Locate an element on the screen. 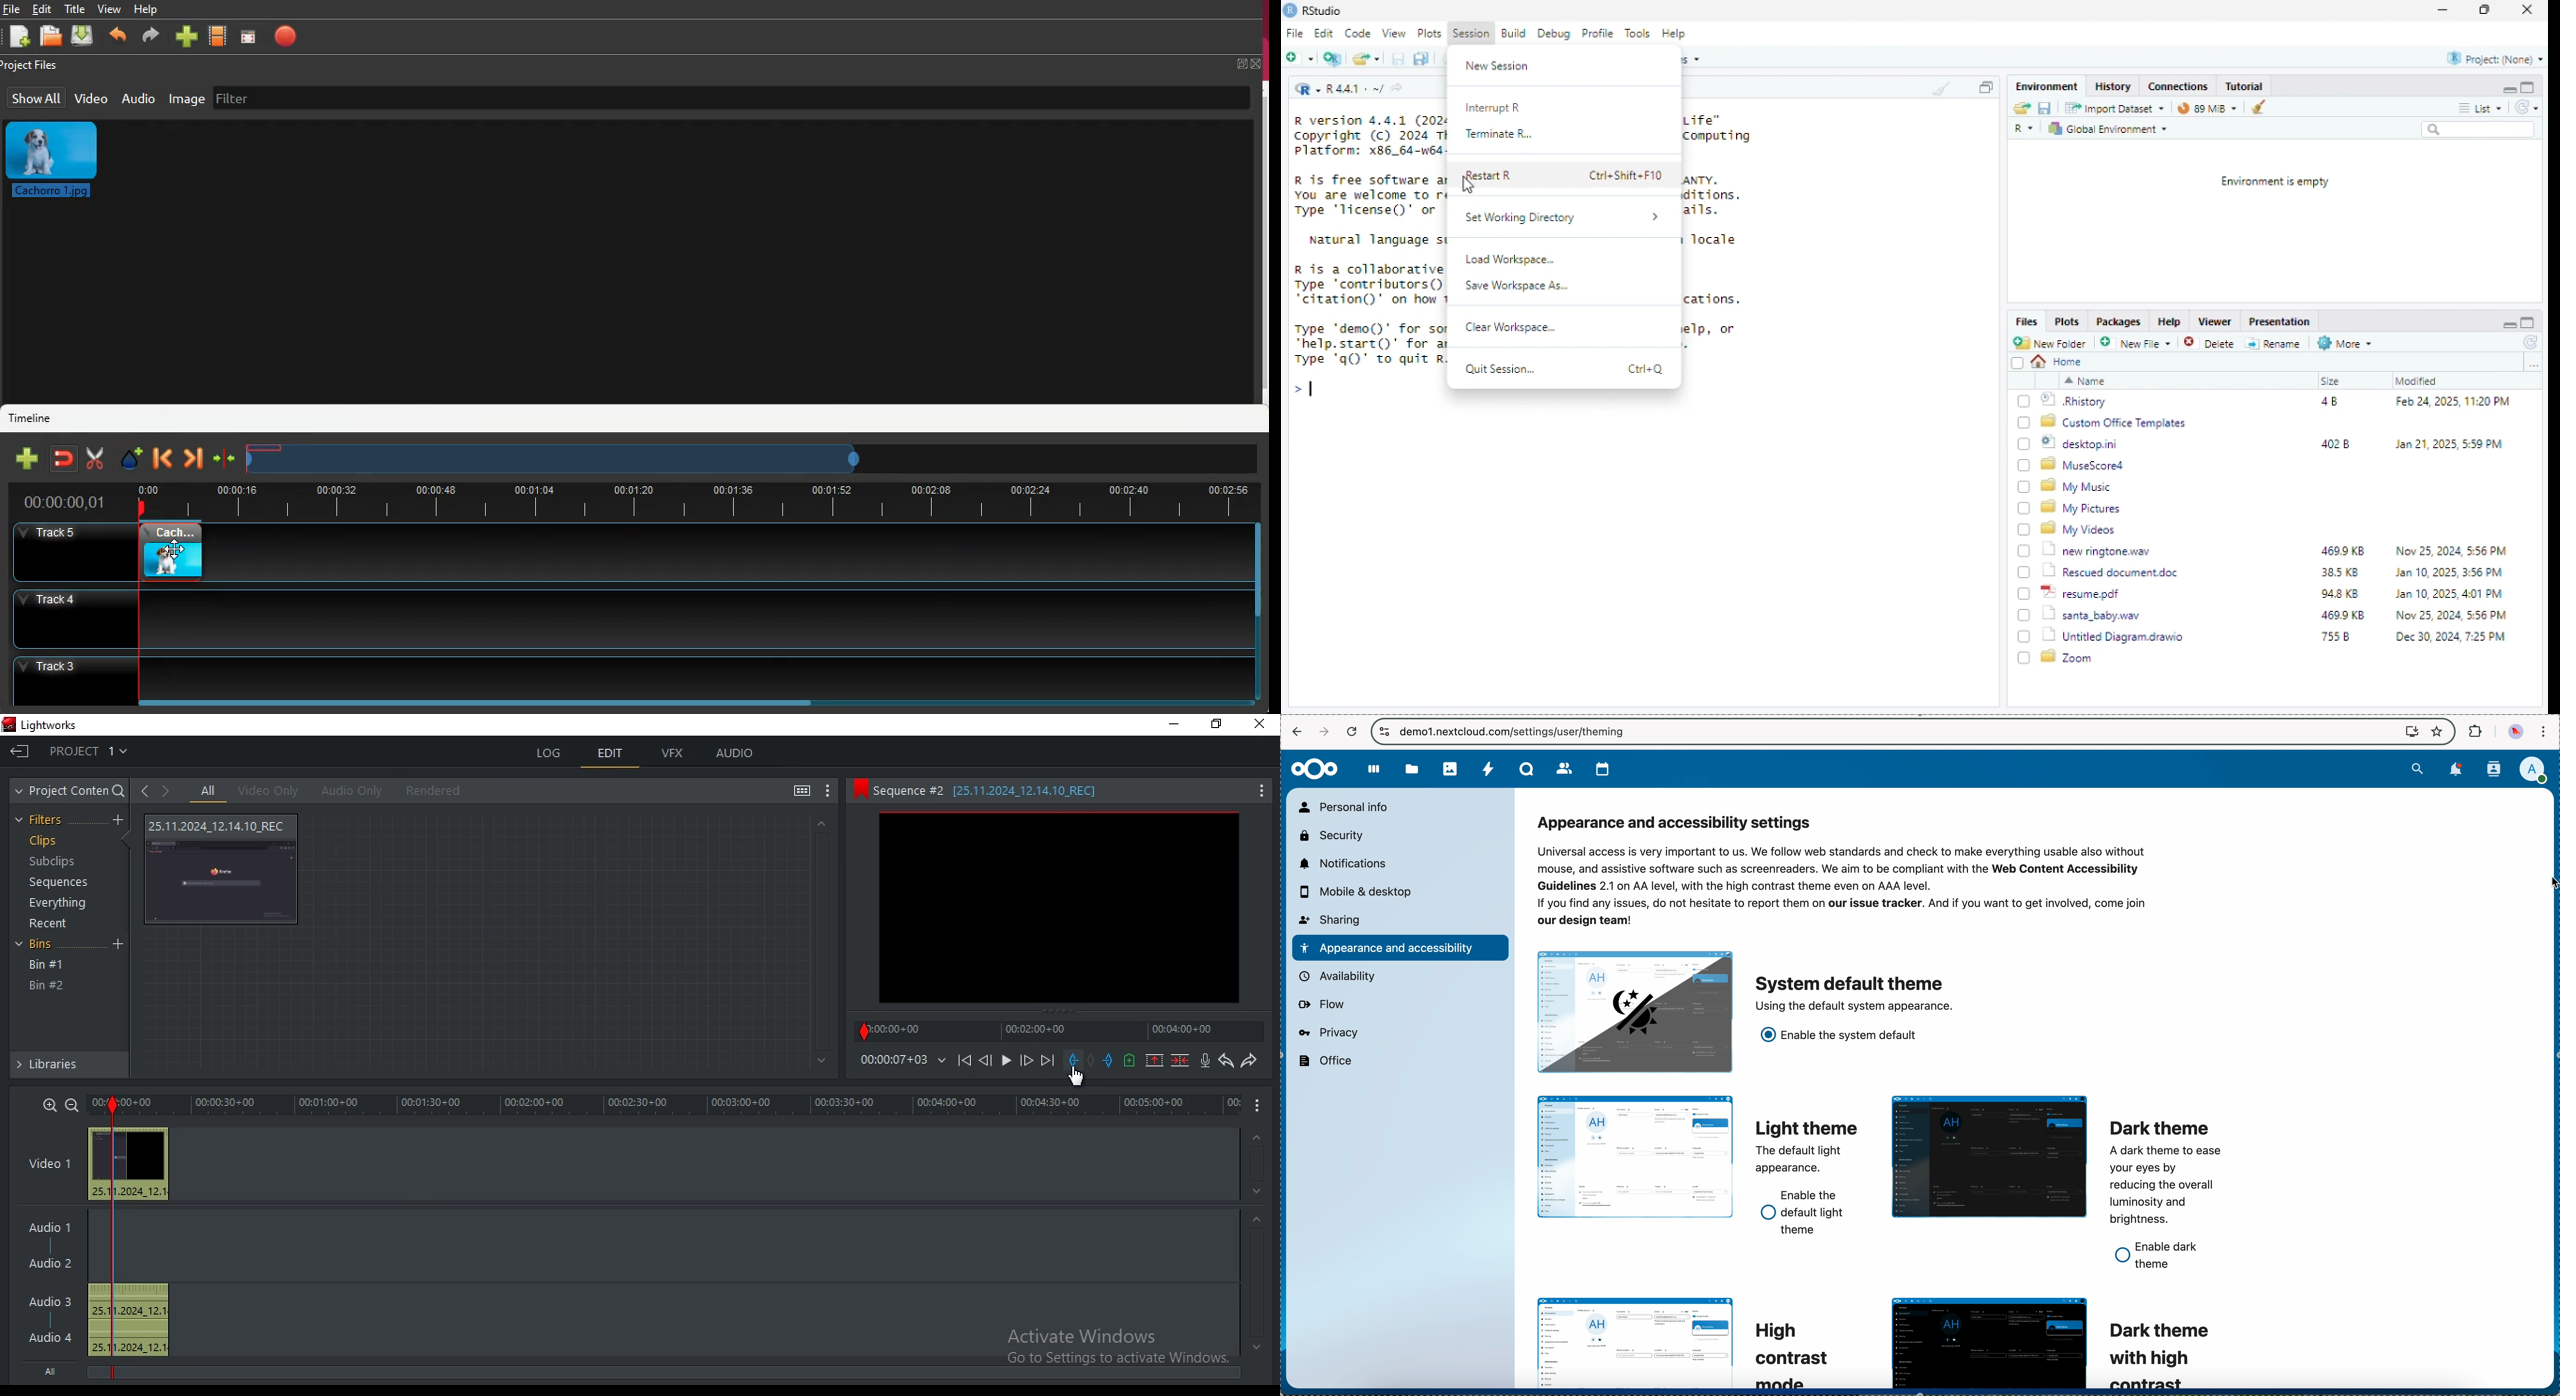 This screenshot has height=1400, width=2576. high contrast mode preview is located at coordinates (1636, 1343).